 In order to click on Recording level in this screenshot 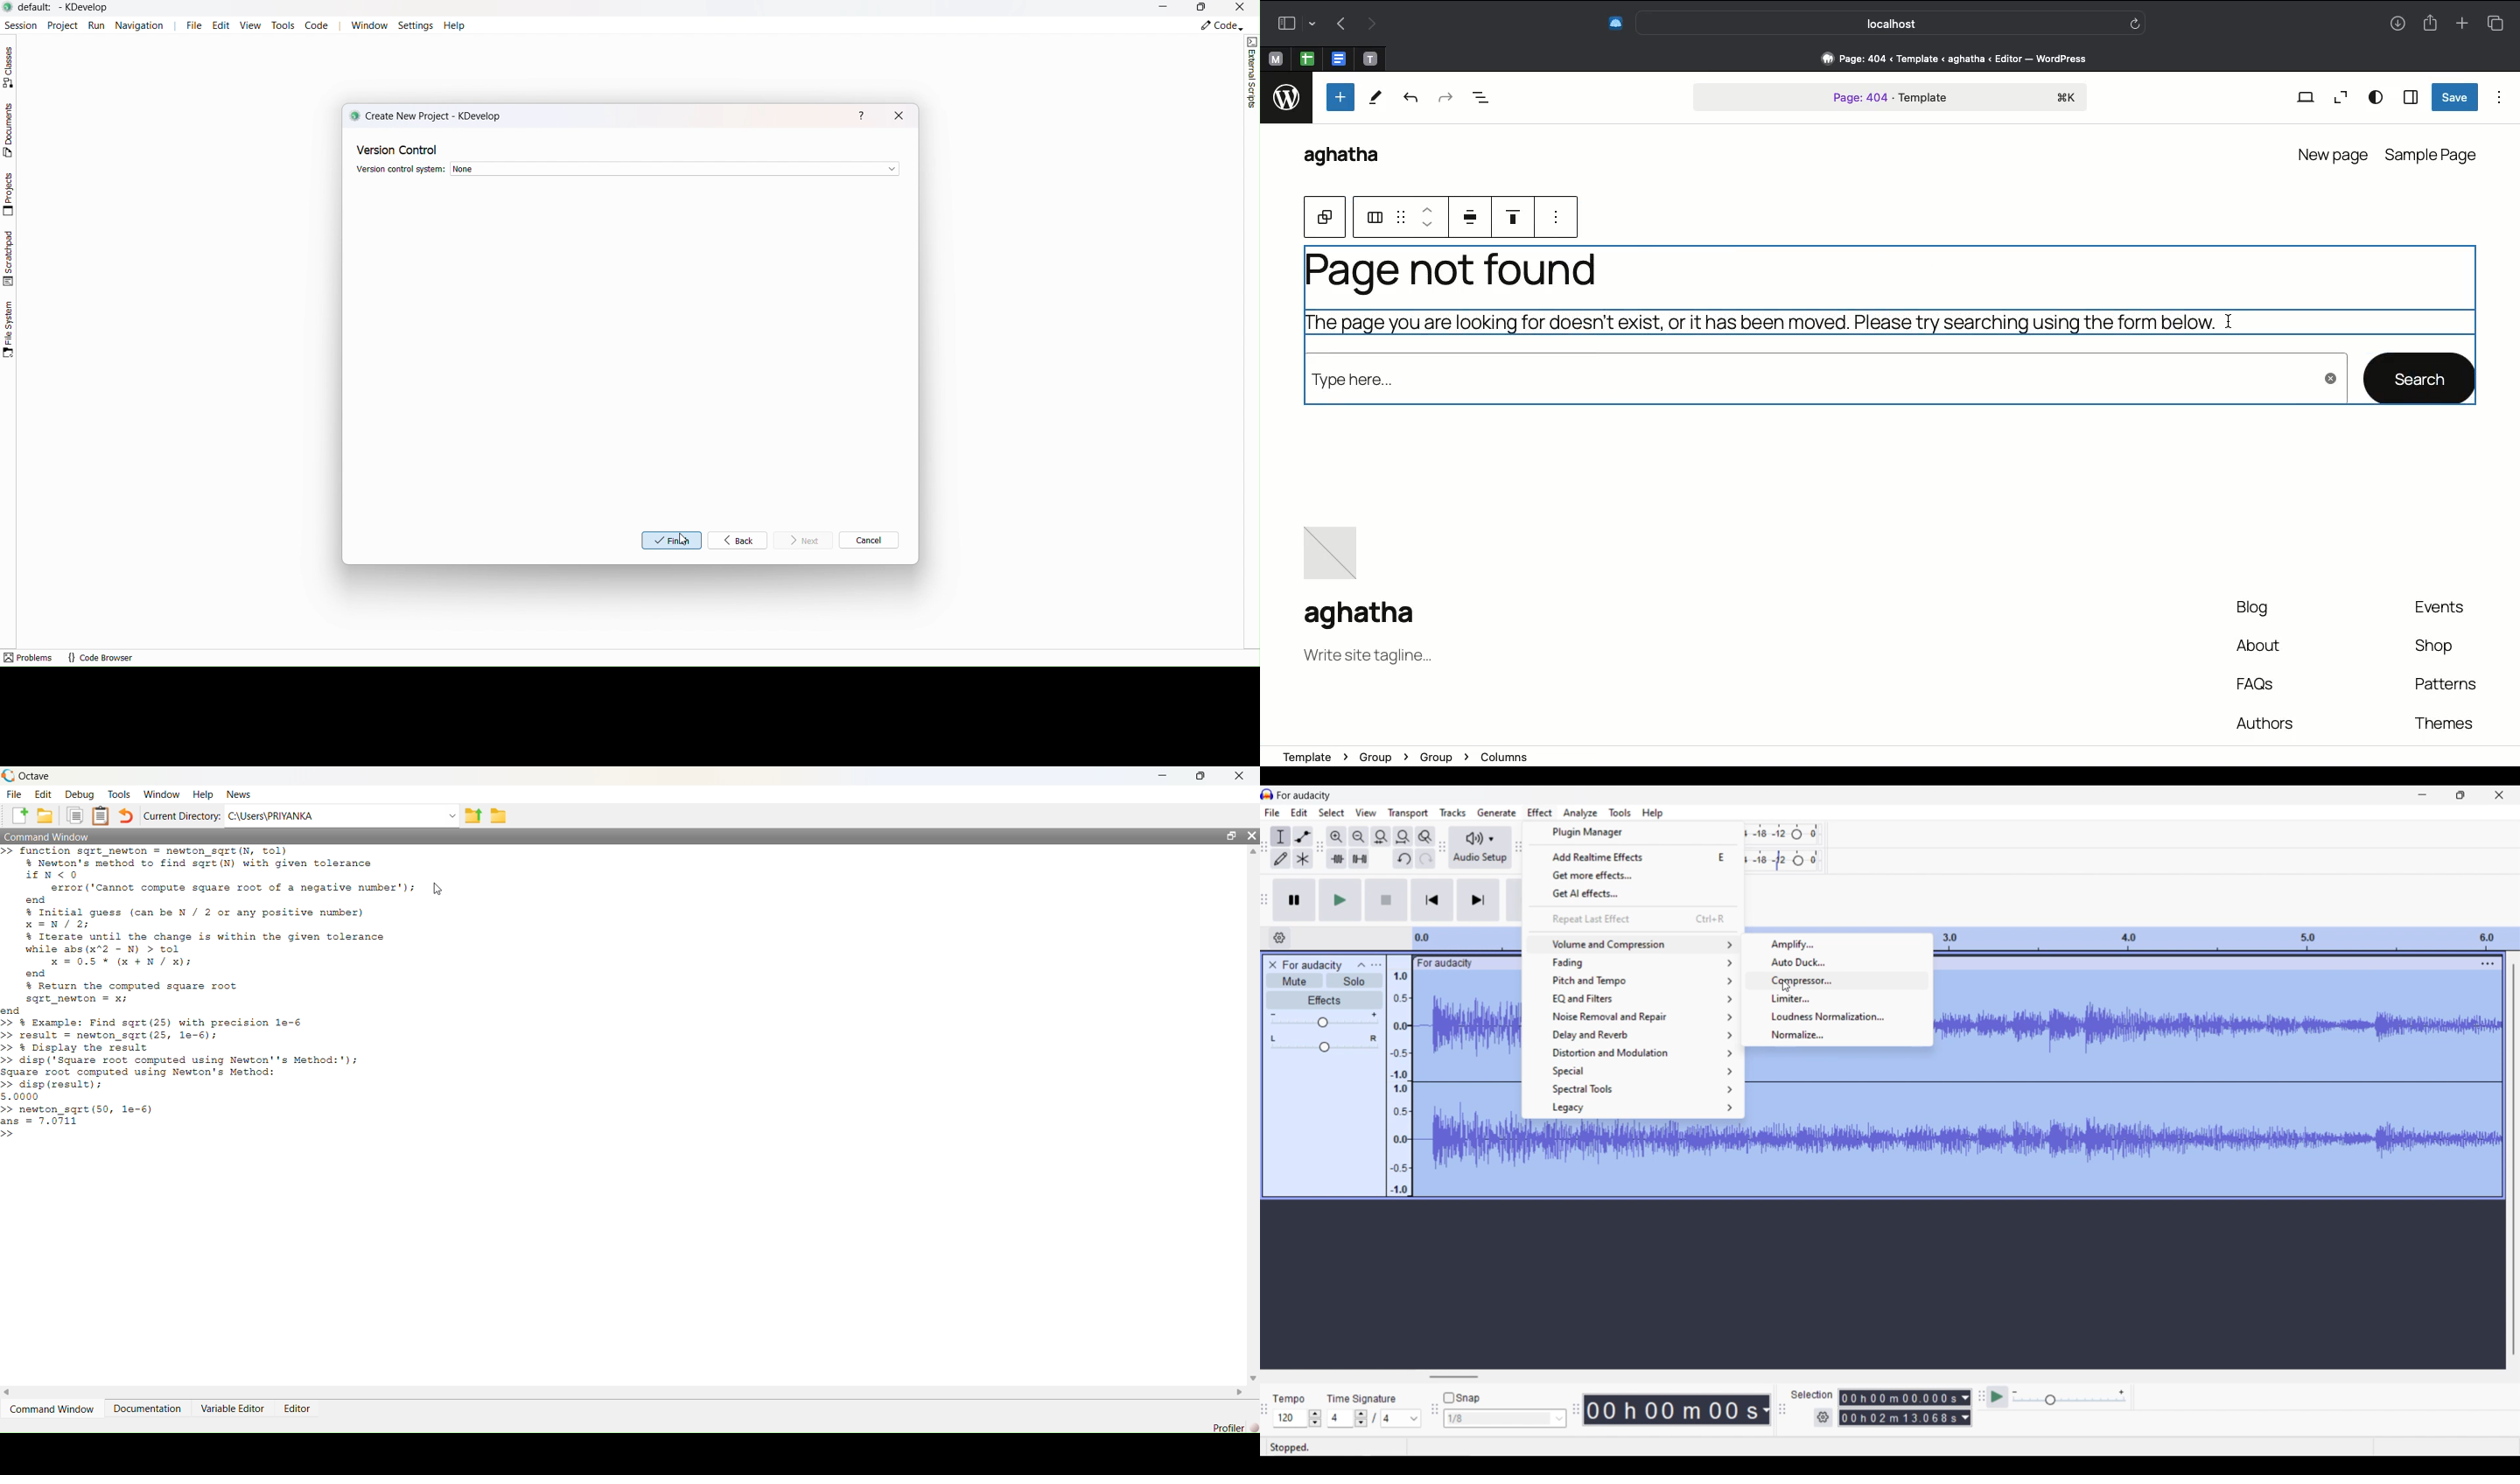, I will do `click(1784, 834)`.